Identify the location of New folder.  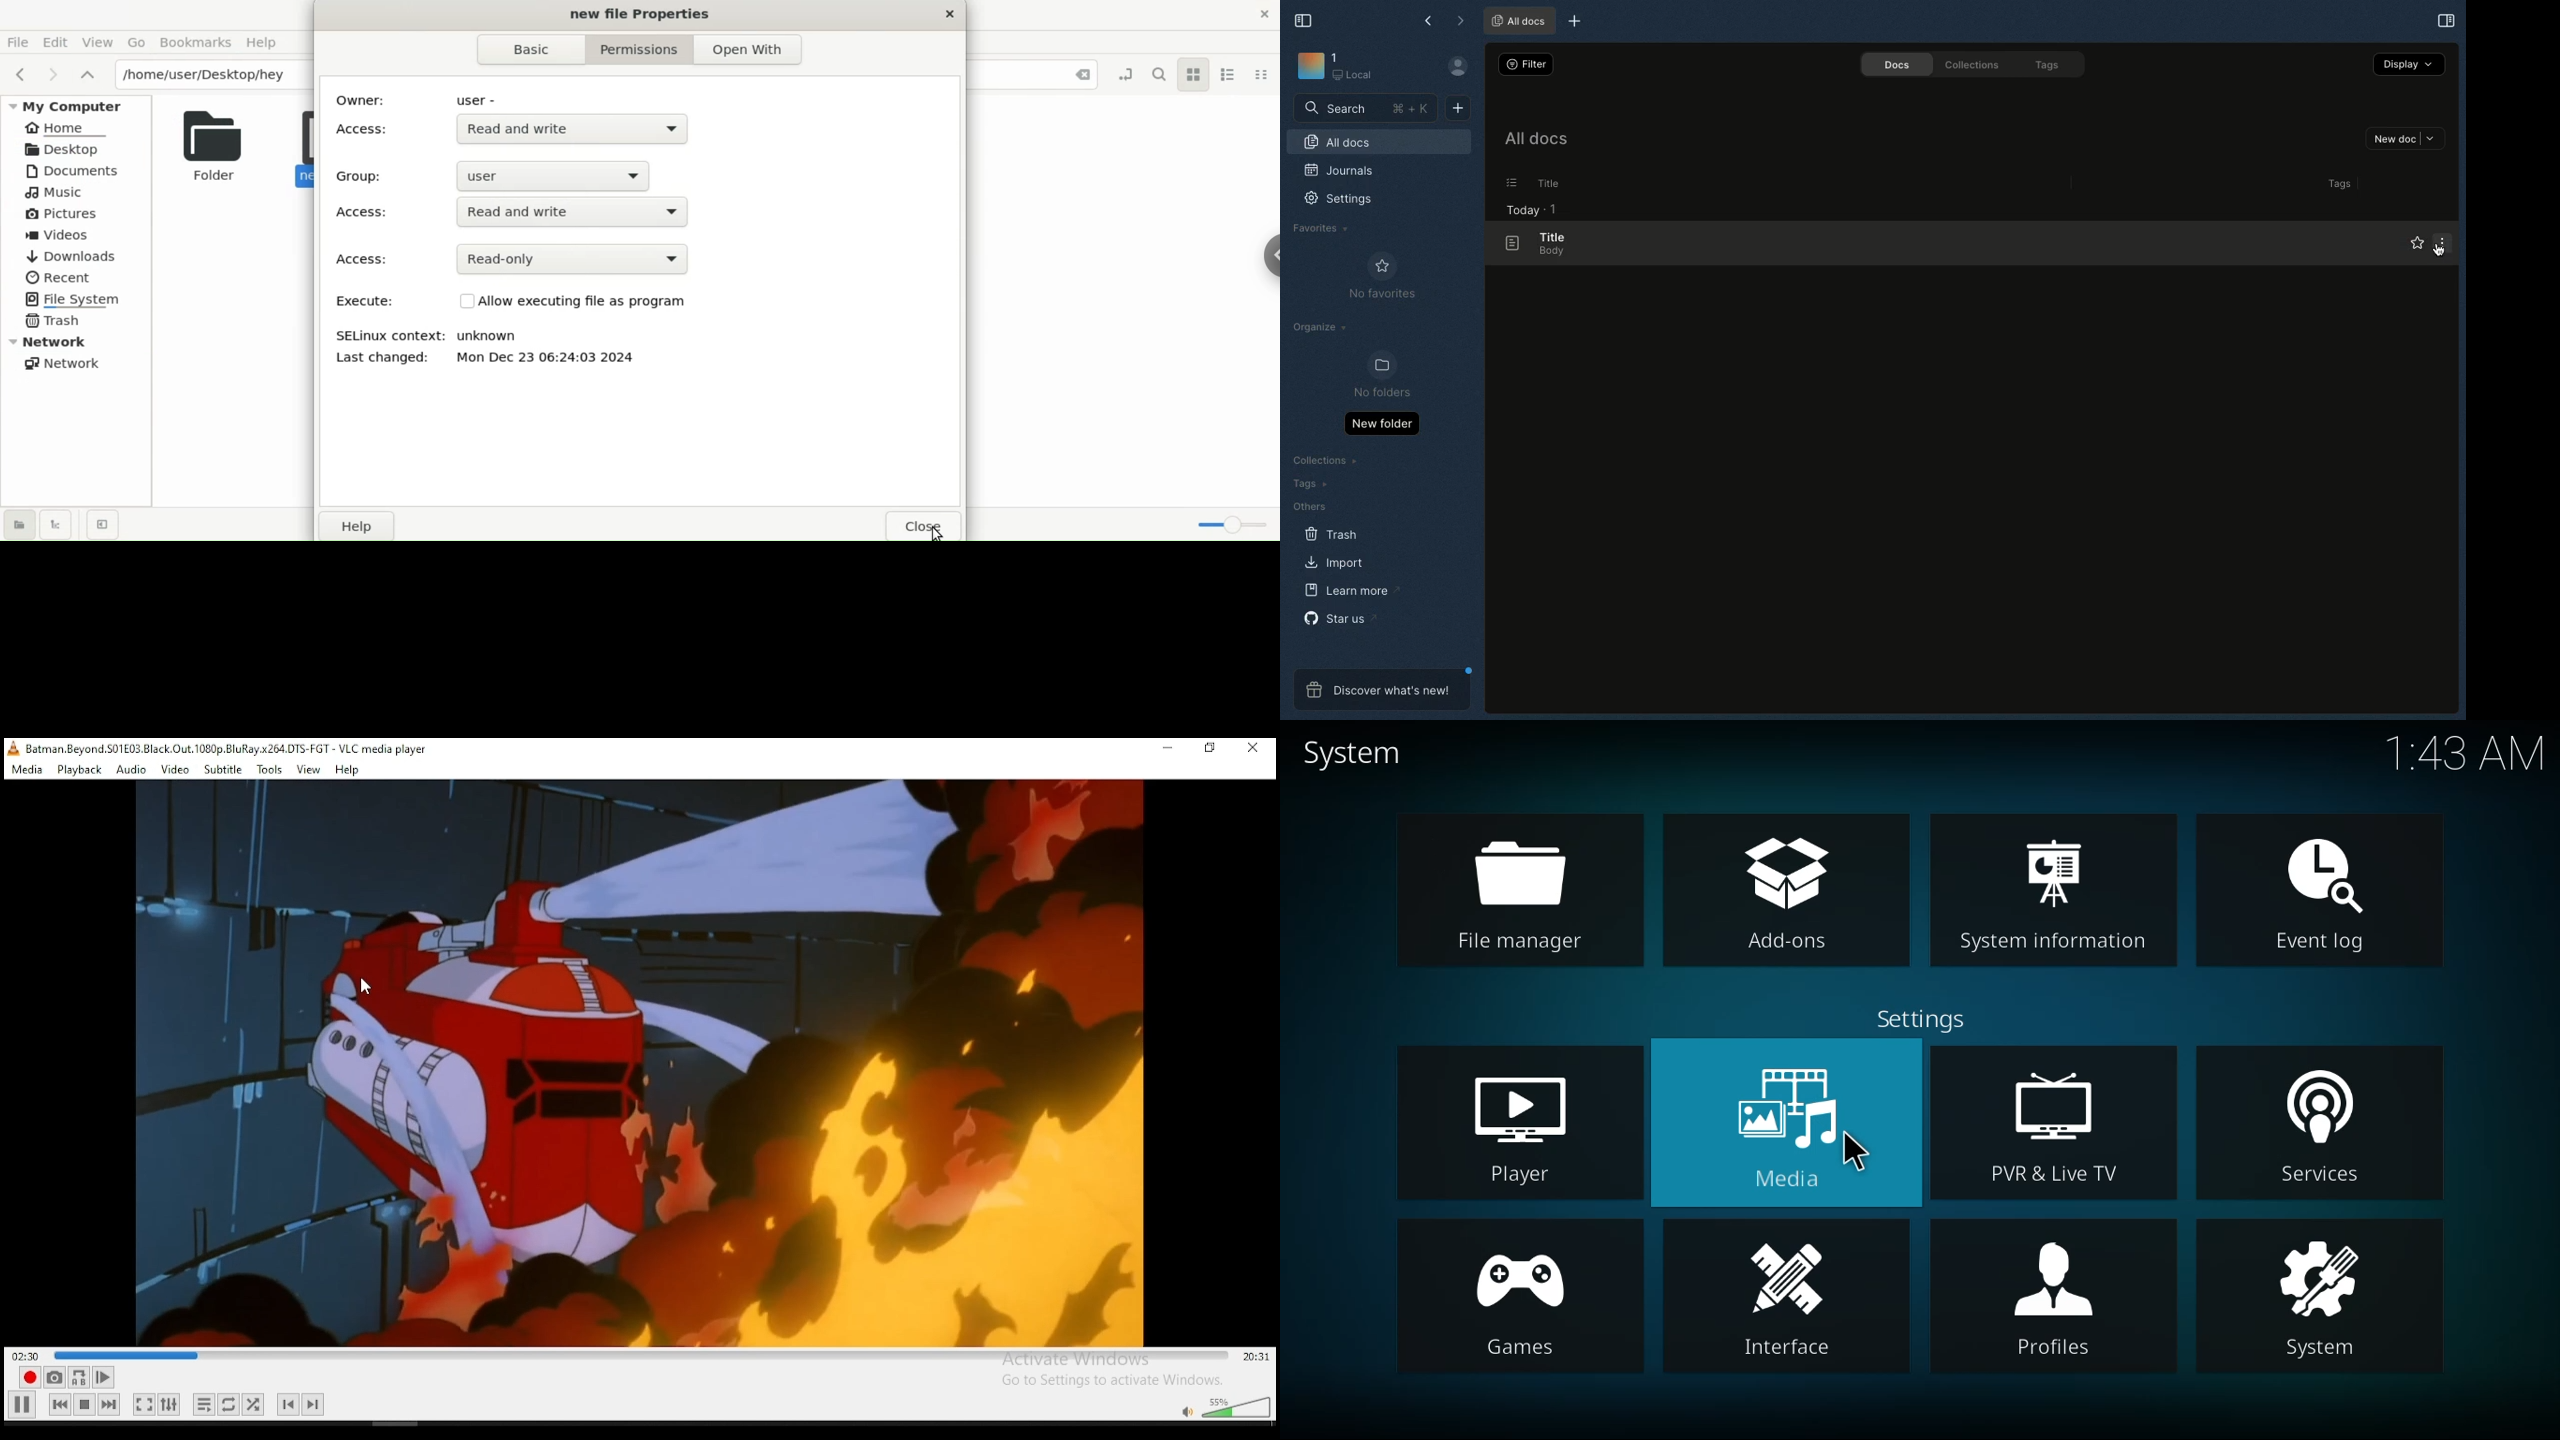
(1381, 423).